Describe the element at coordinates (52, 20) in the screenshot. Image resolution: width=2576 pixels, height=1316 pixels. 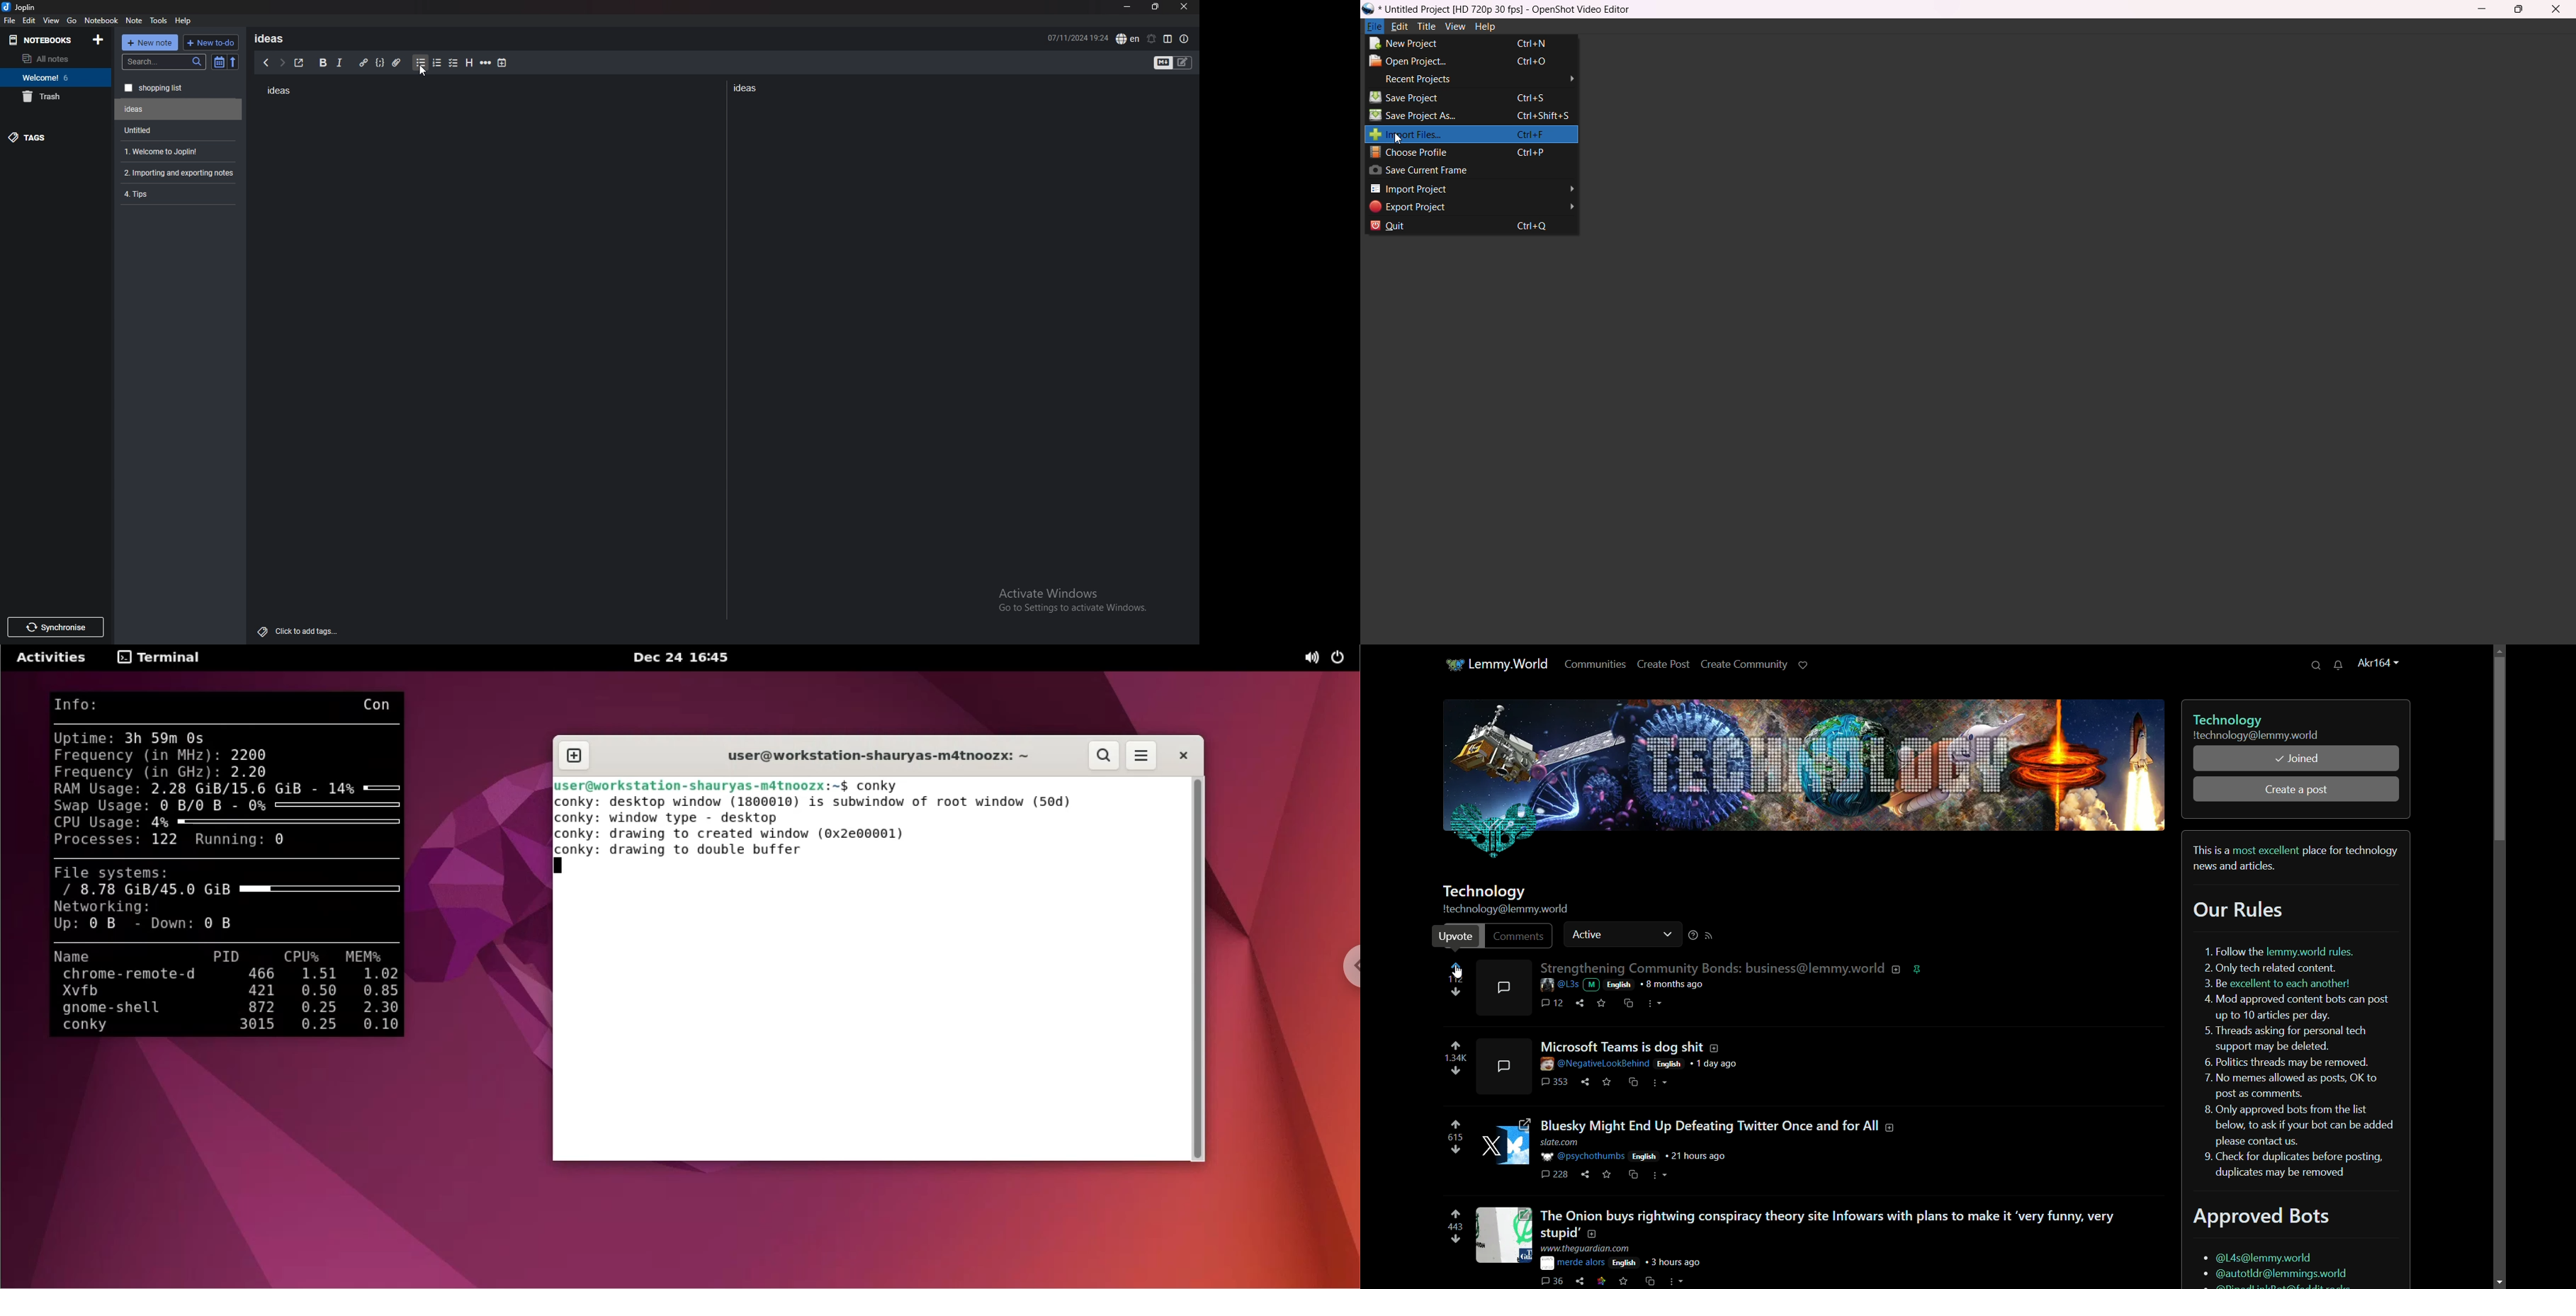
I see `view` at that location.